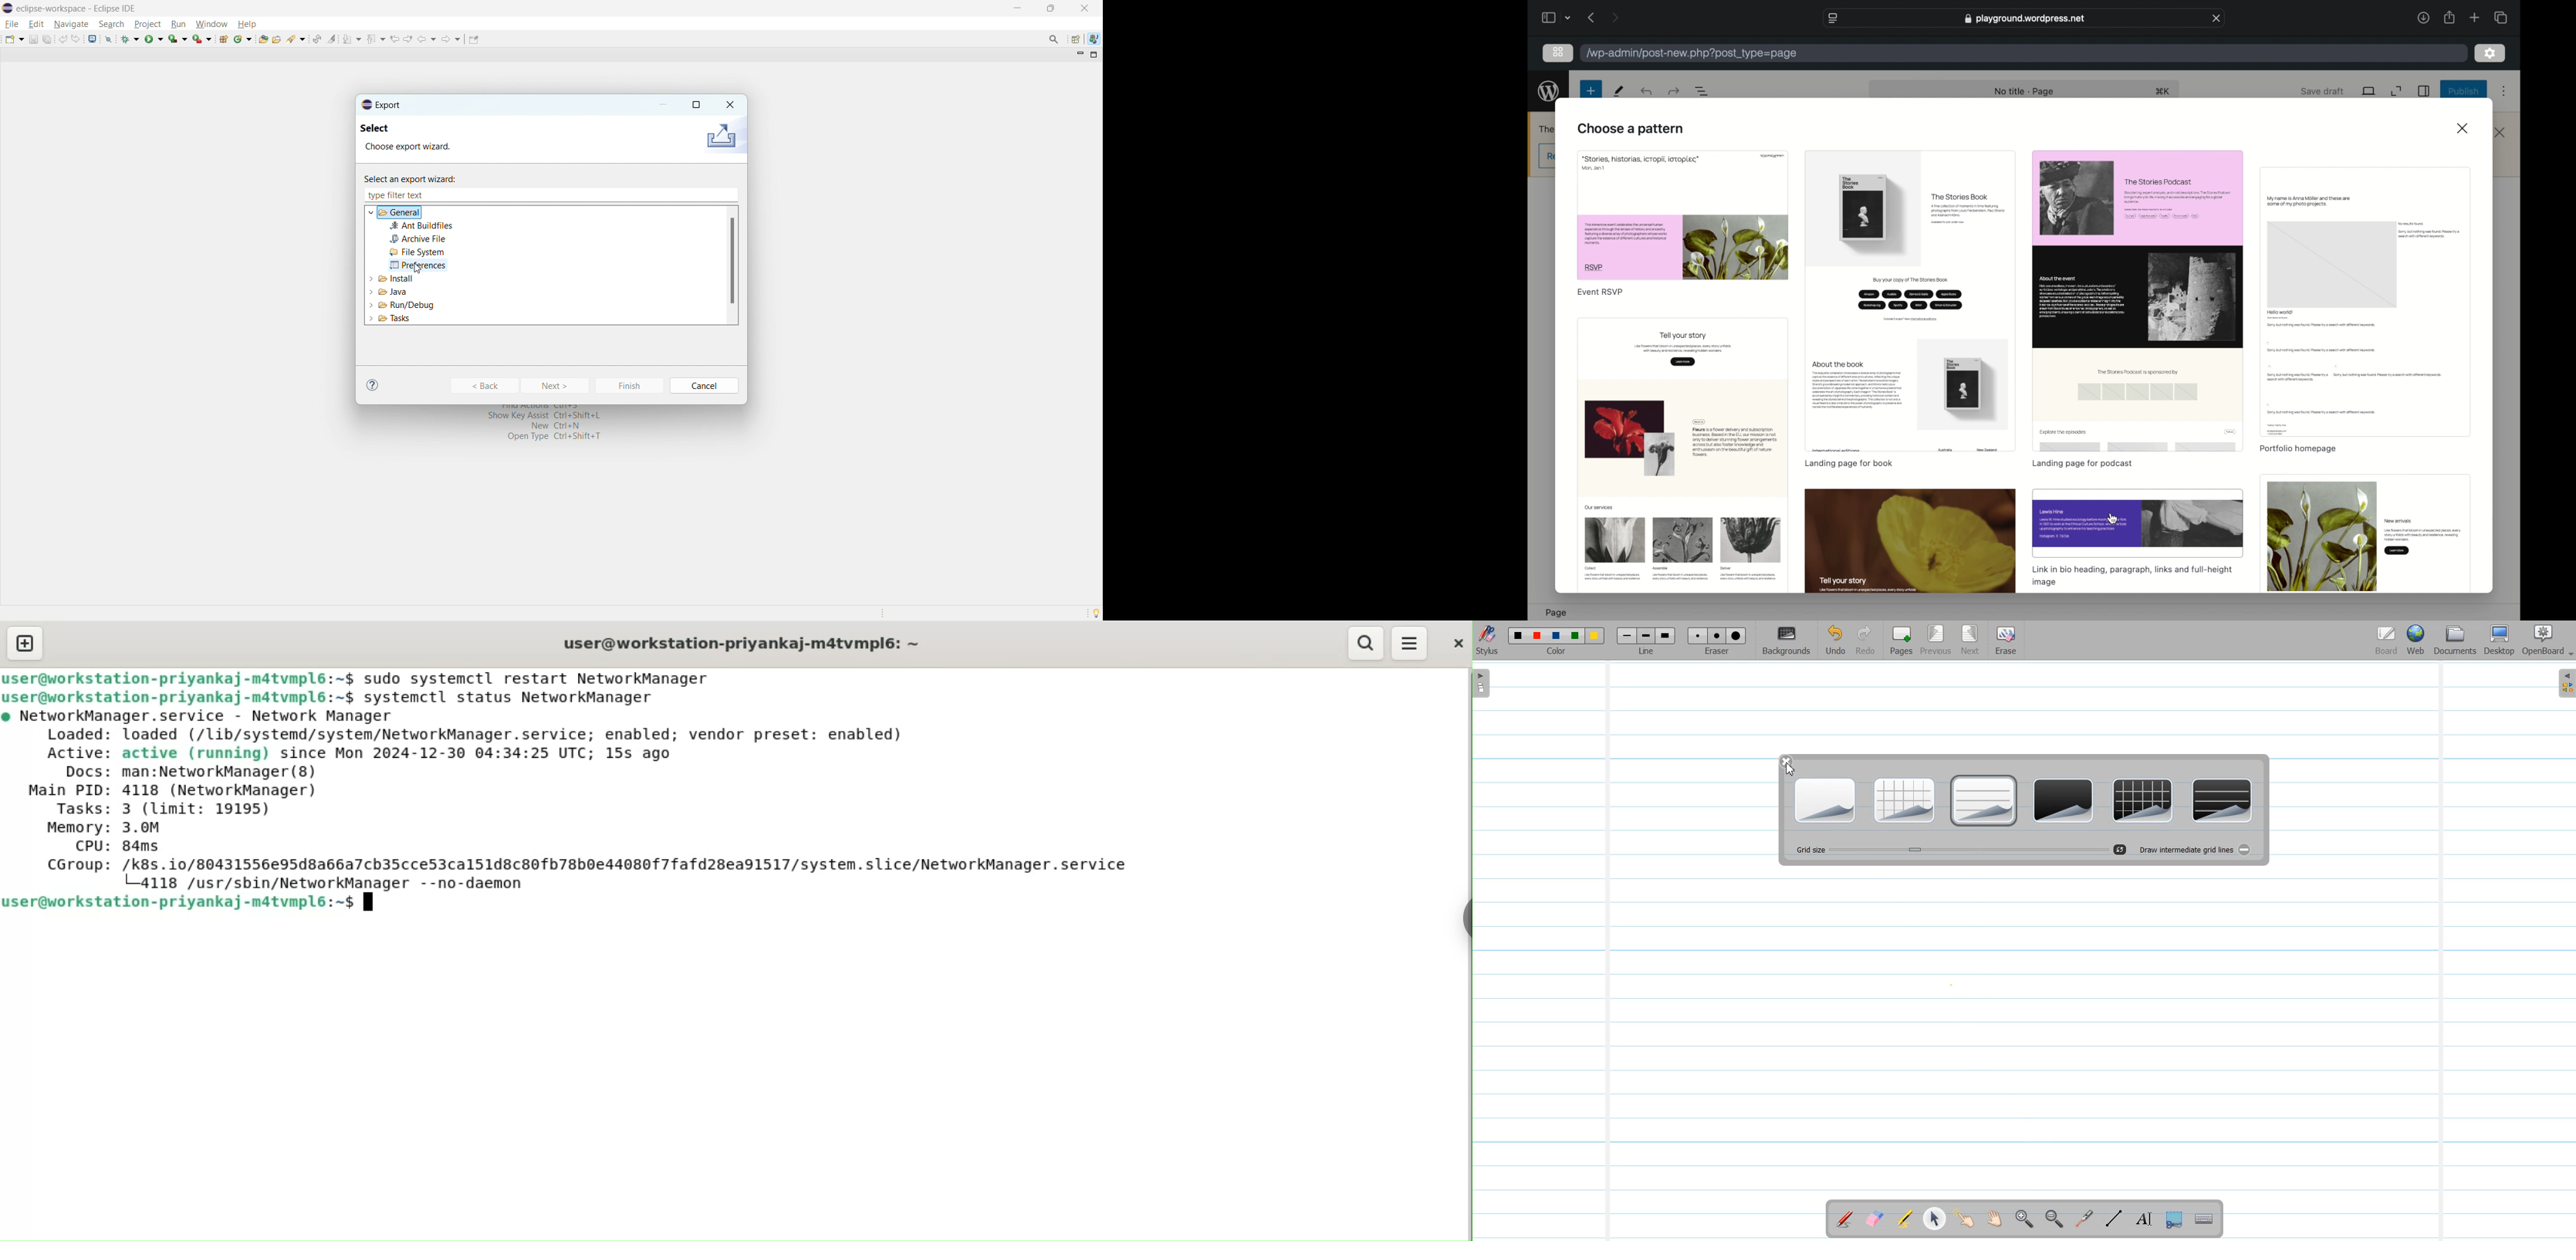  What do you see at coordinates (1911, 541) in the screenshot?
I see `preview` at bounding box center [1911, 541].